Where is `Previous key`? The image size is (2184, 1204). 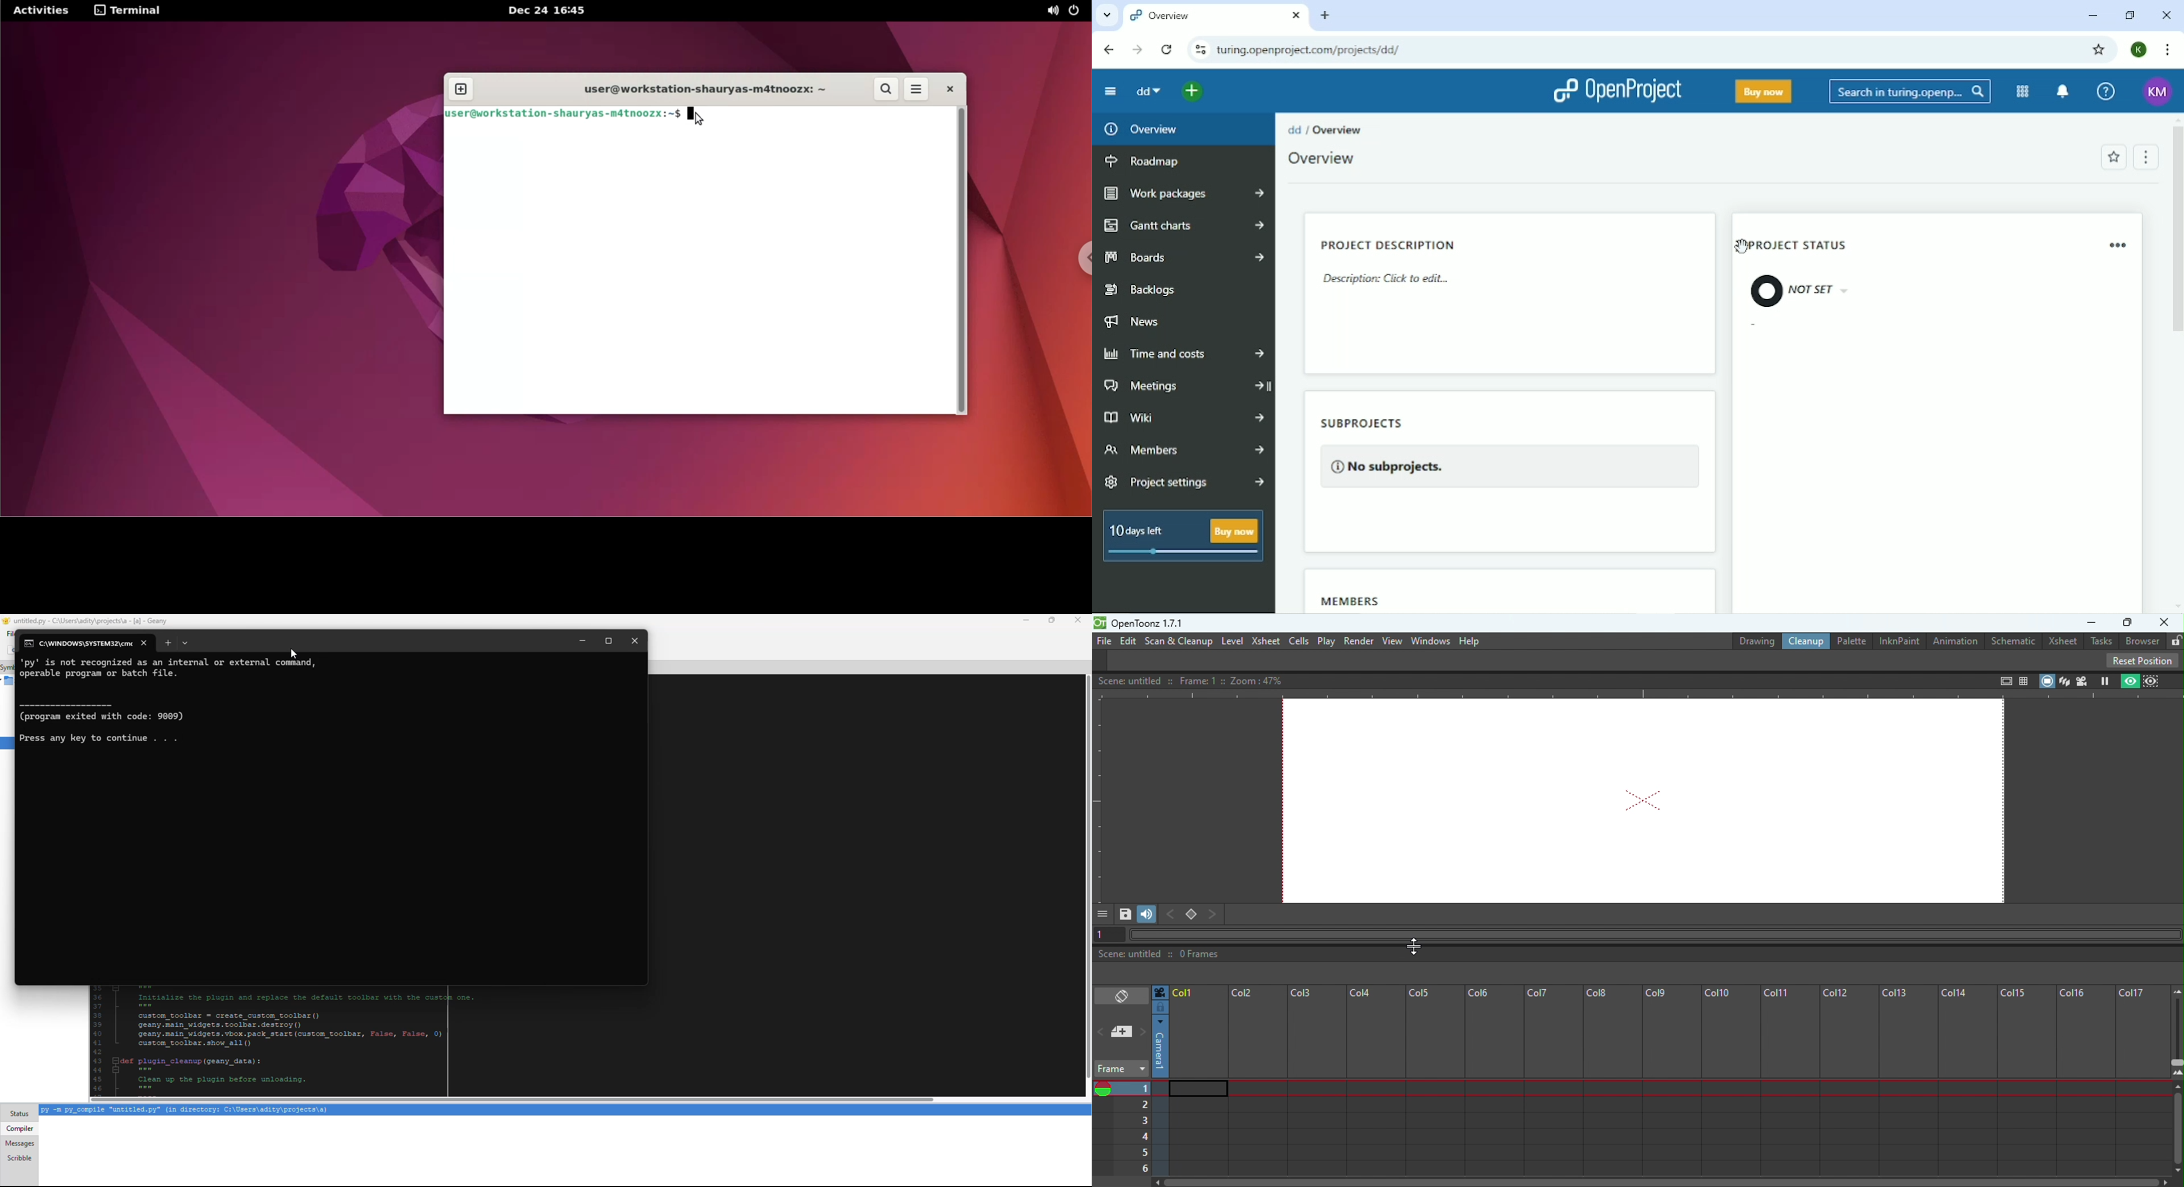
Previous key is located at coordinates (1170, 915).